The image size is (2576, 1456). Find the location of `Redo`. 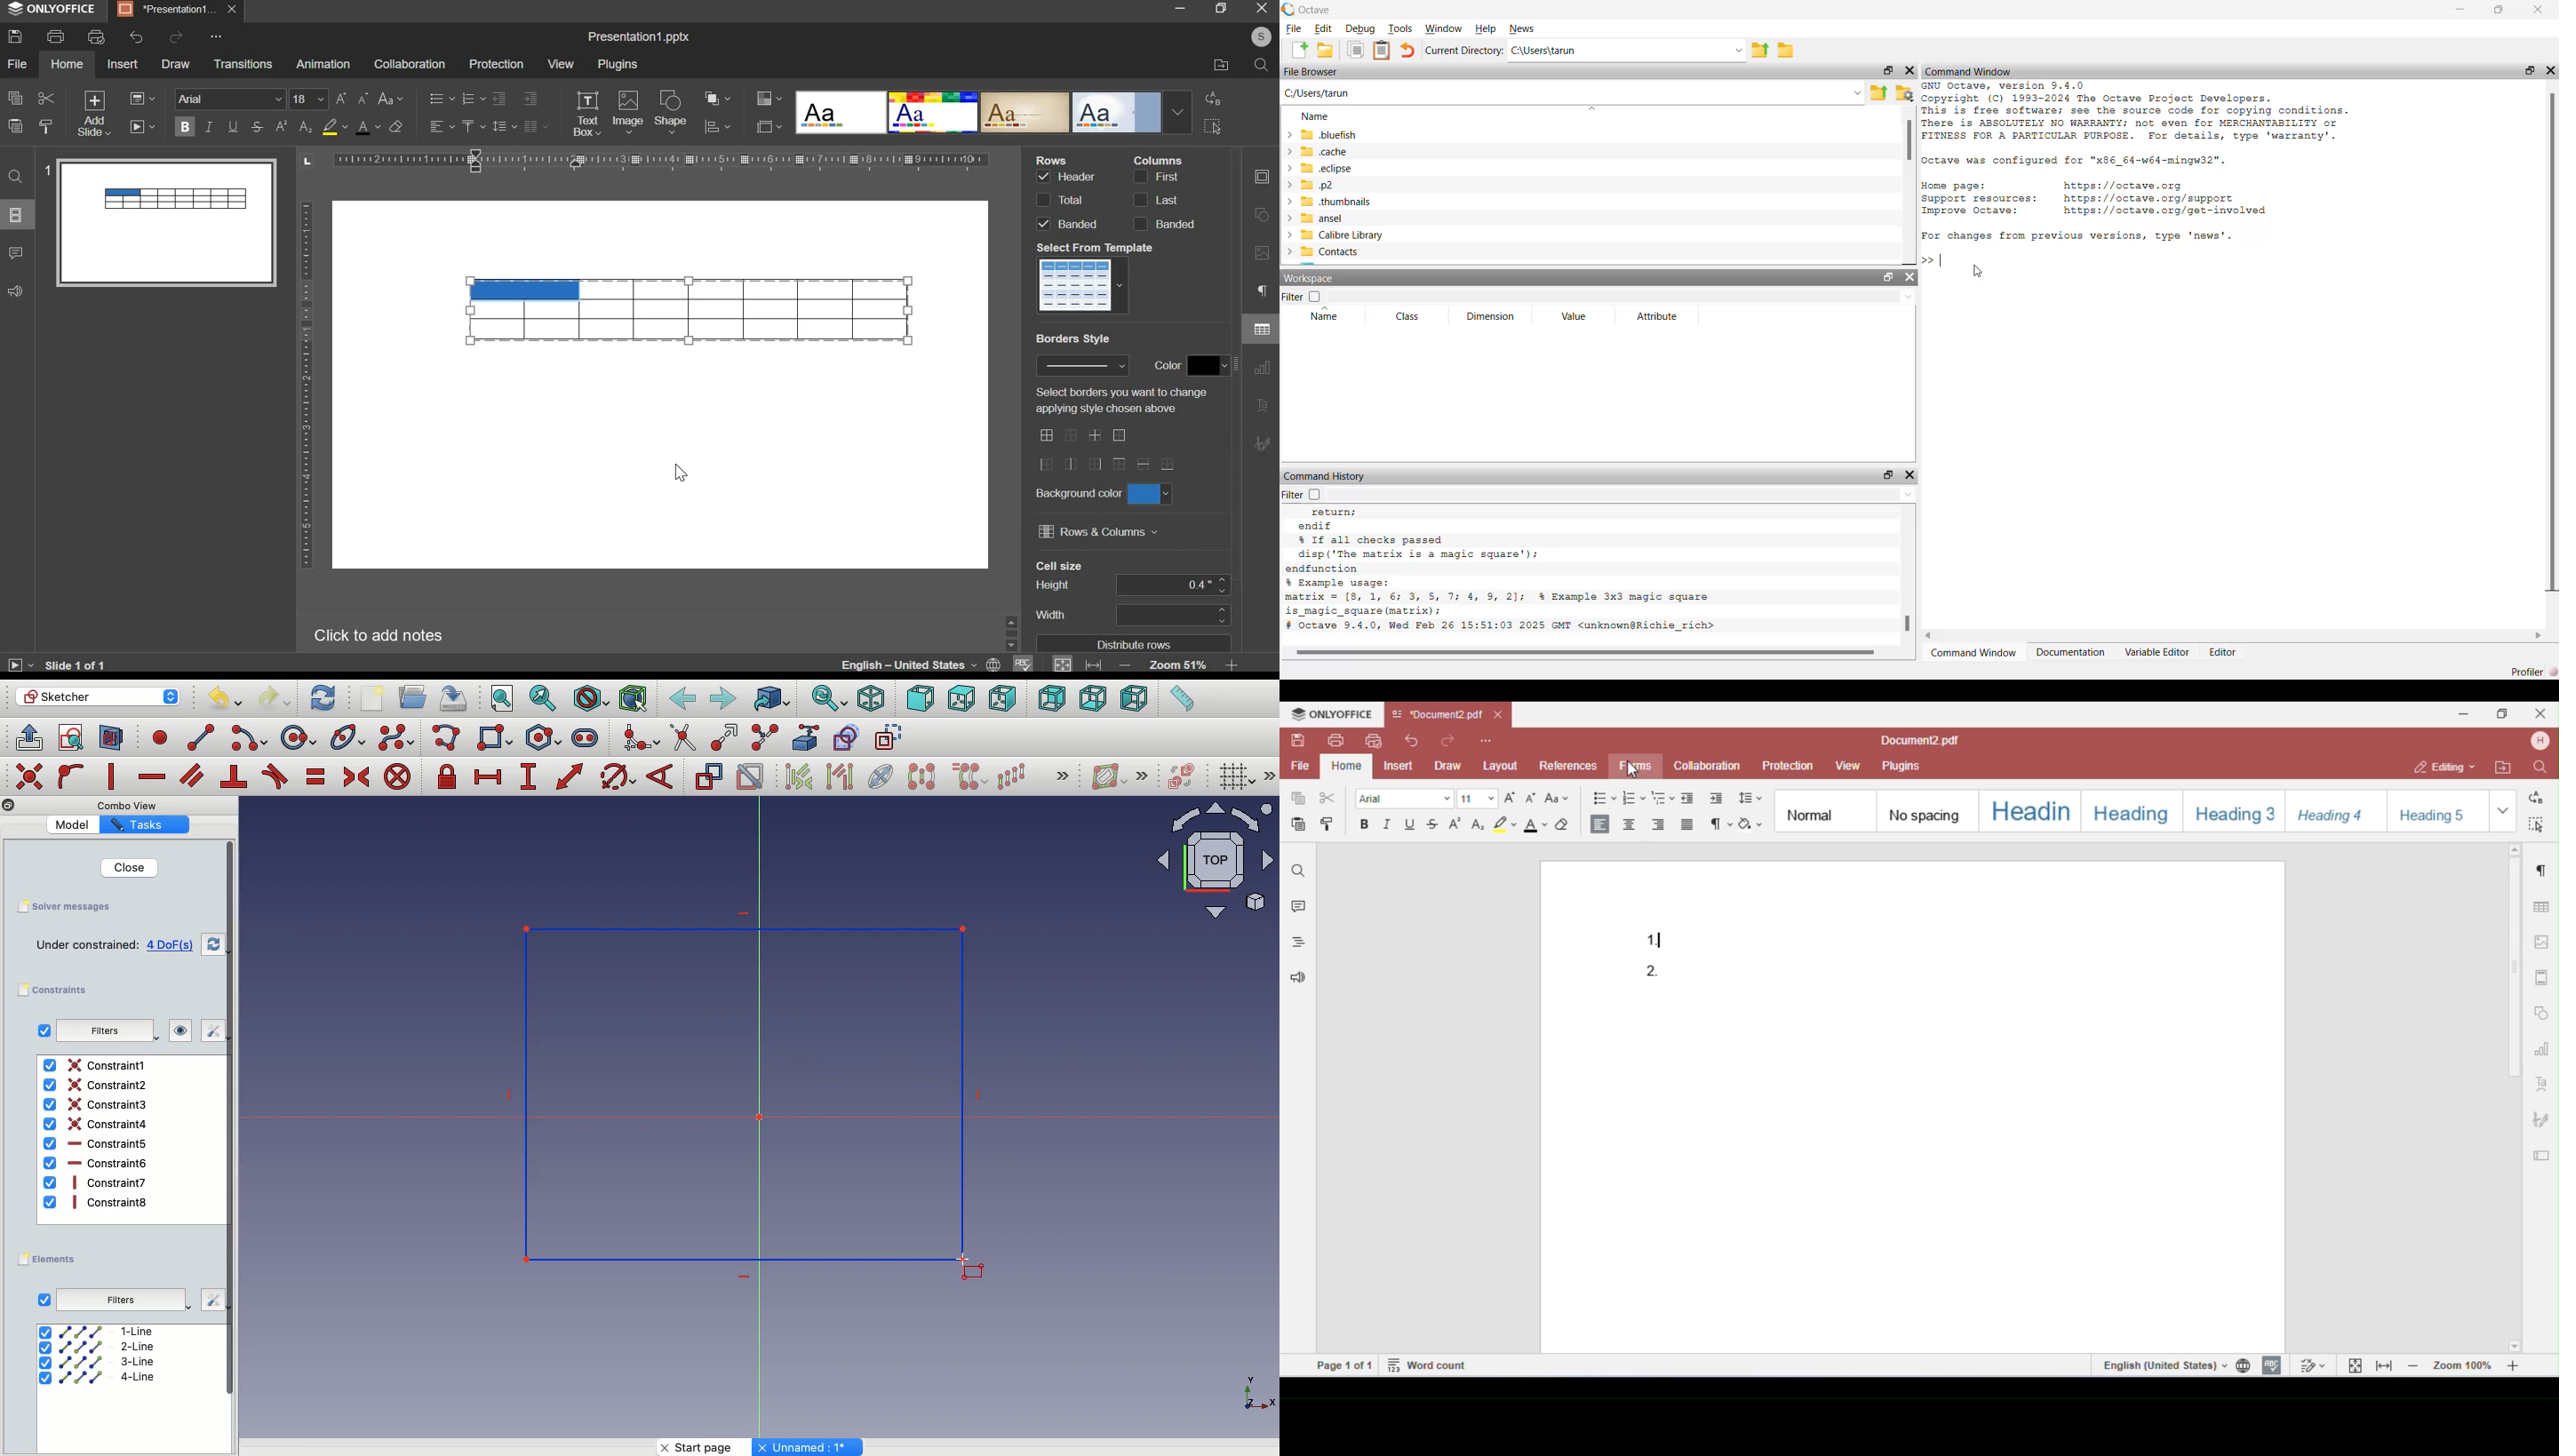

Redo is located at coordinates (277, 698).